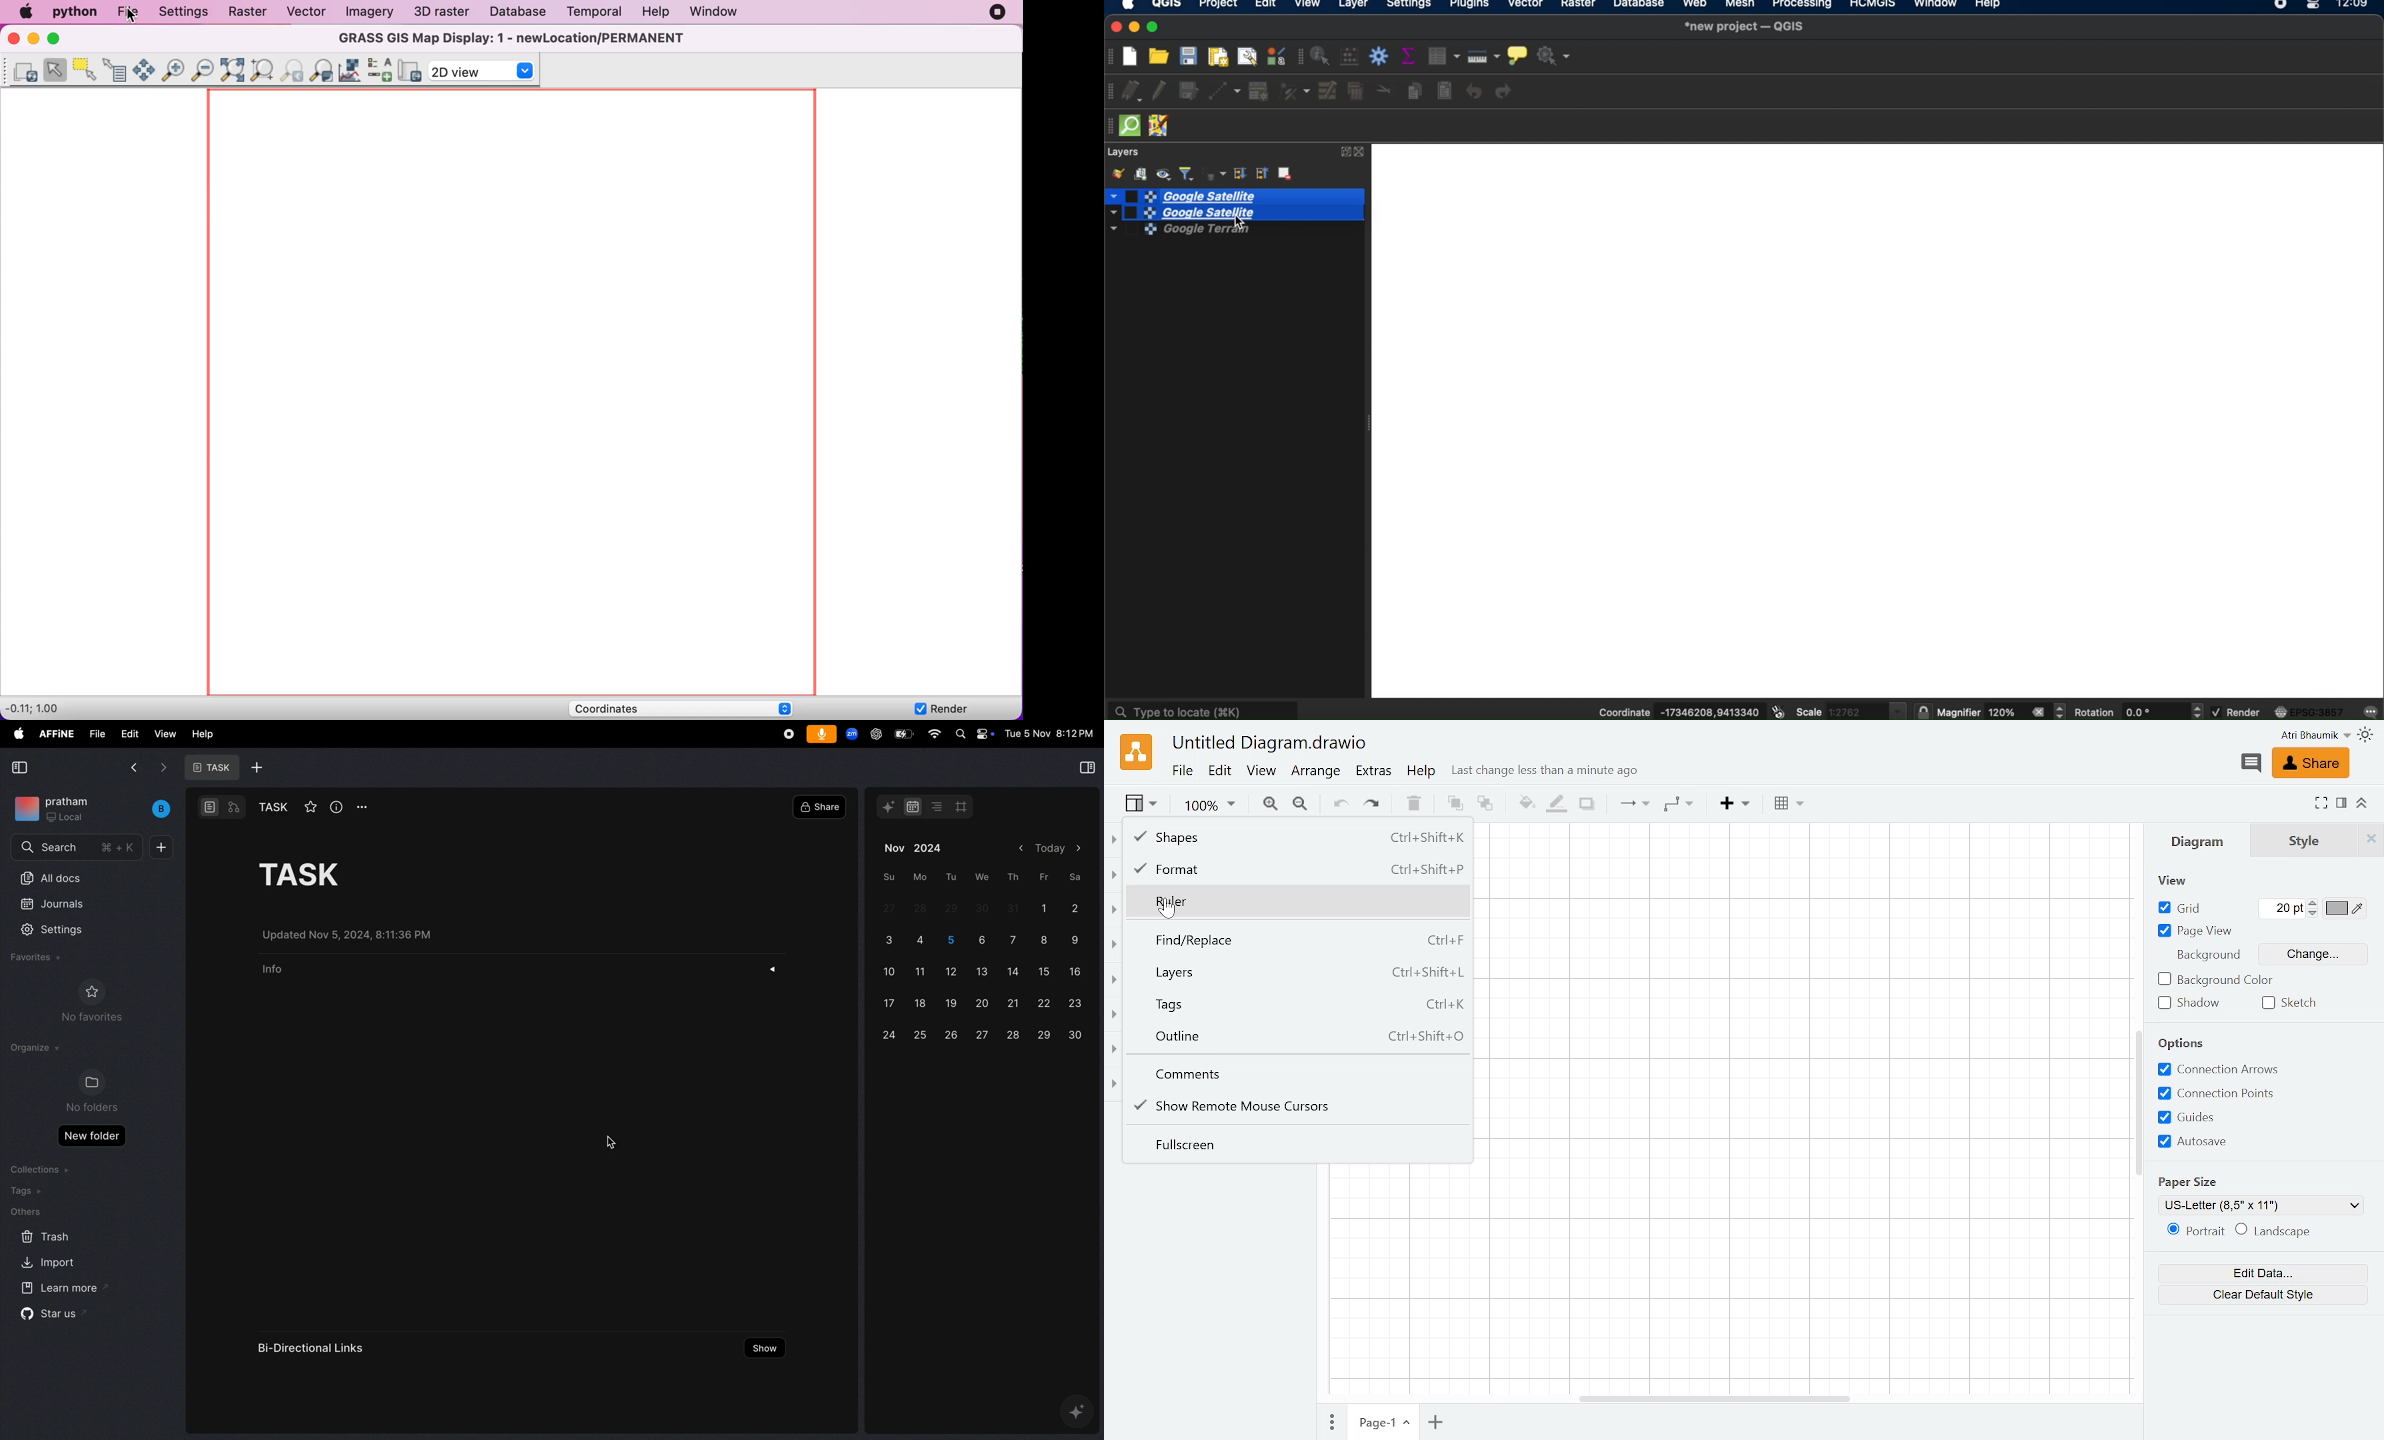 Image resolution: width=2408 pixels, height=1456 pixels. Describe the element at coordinates (2280, 910) in the screenshot. I see `Current grid pt` at that location.